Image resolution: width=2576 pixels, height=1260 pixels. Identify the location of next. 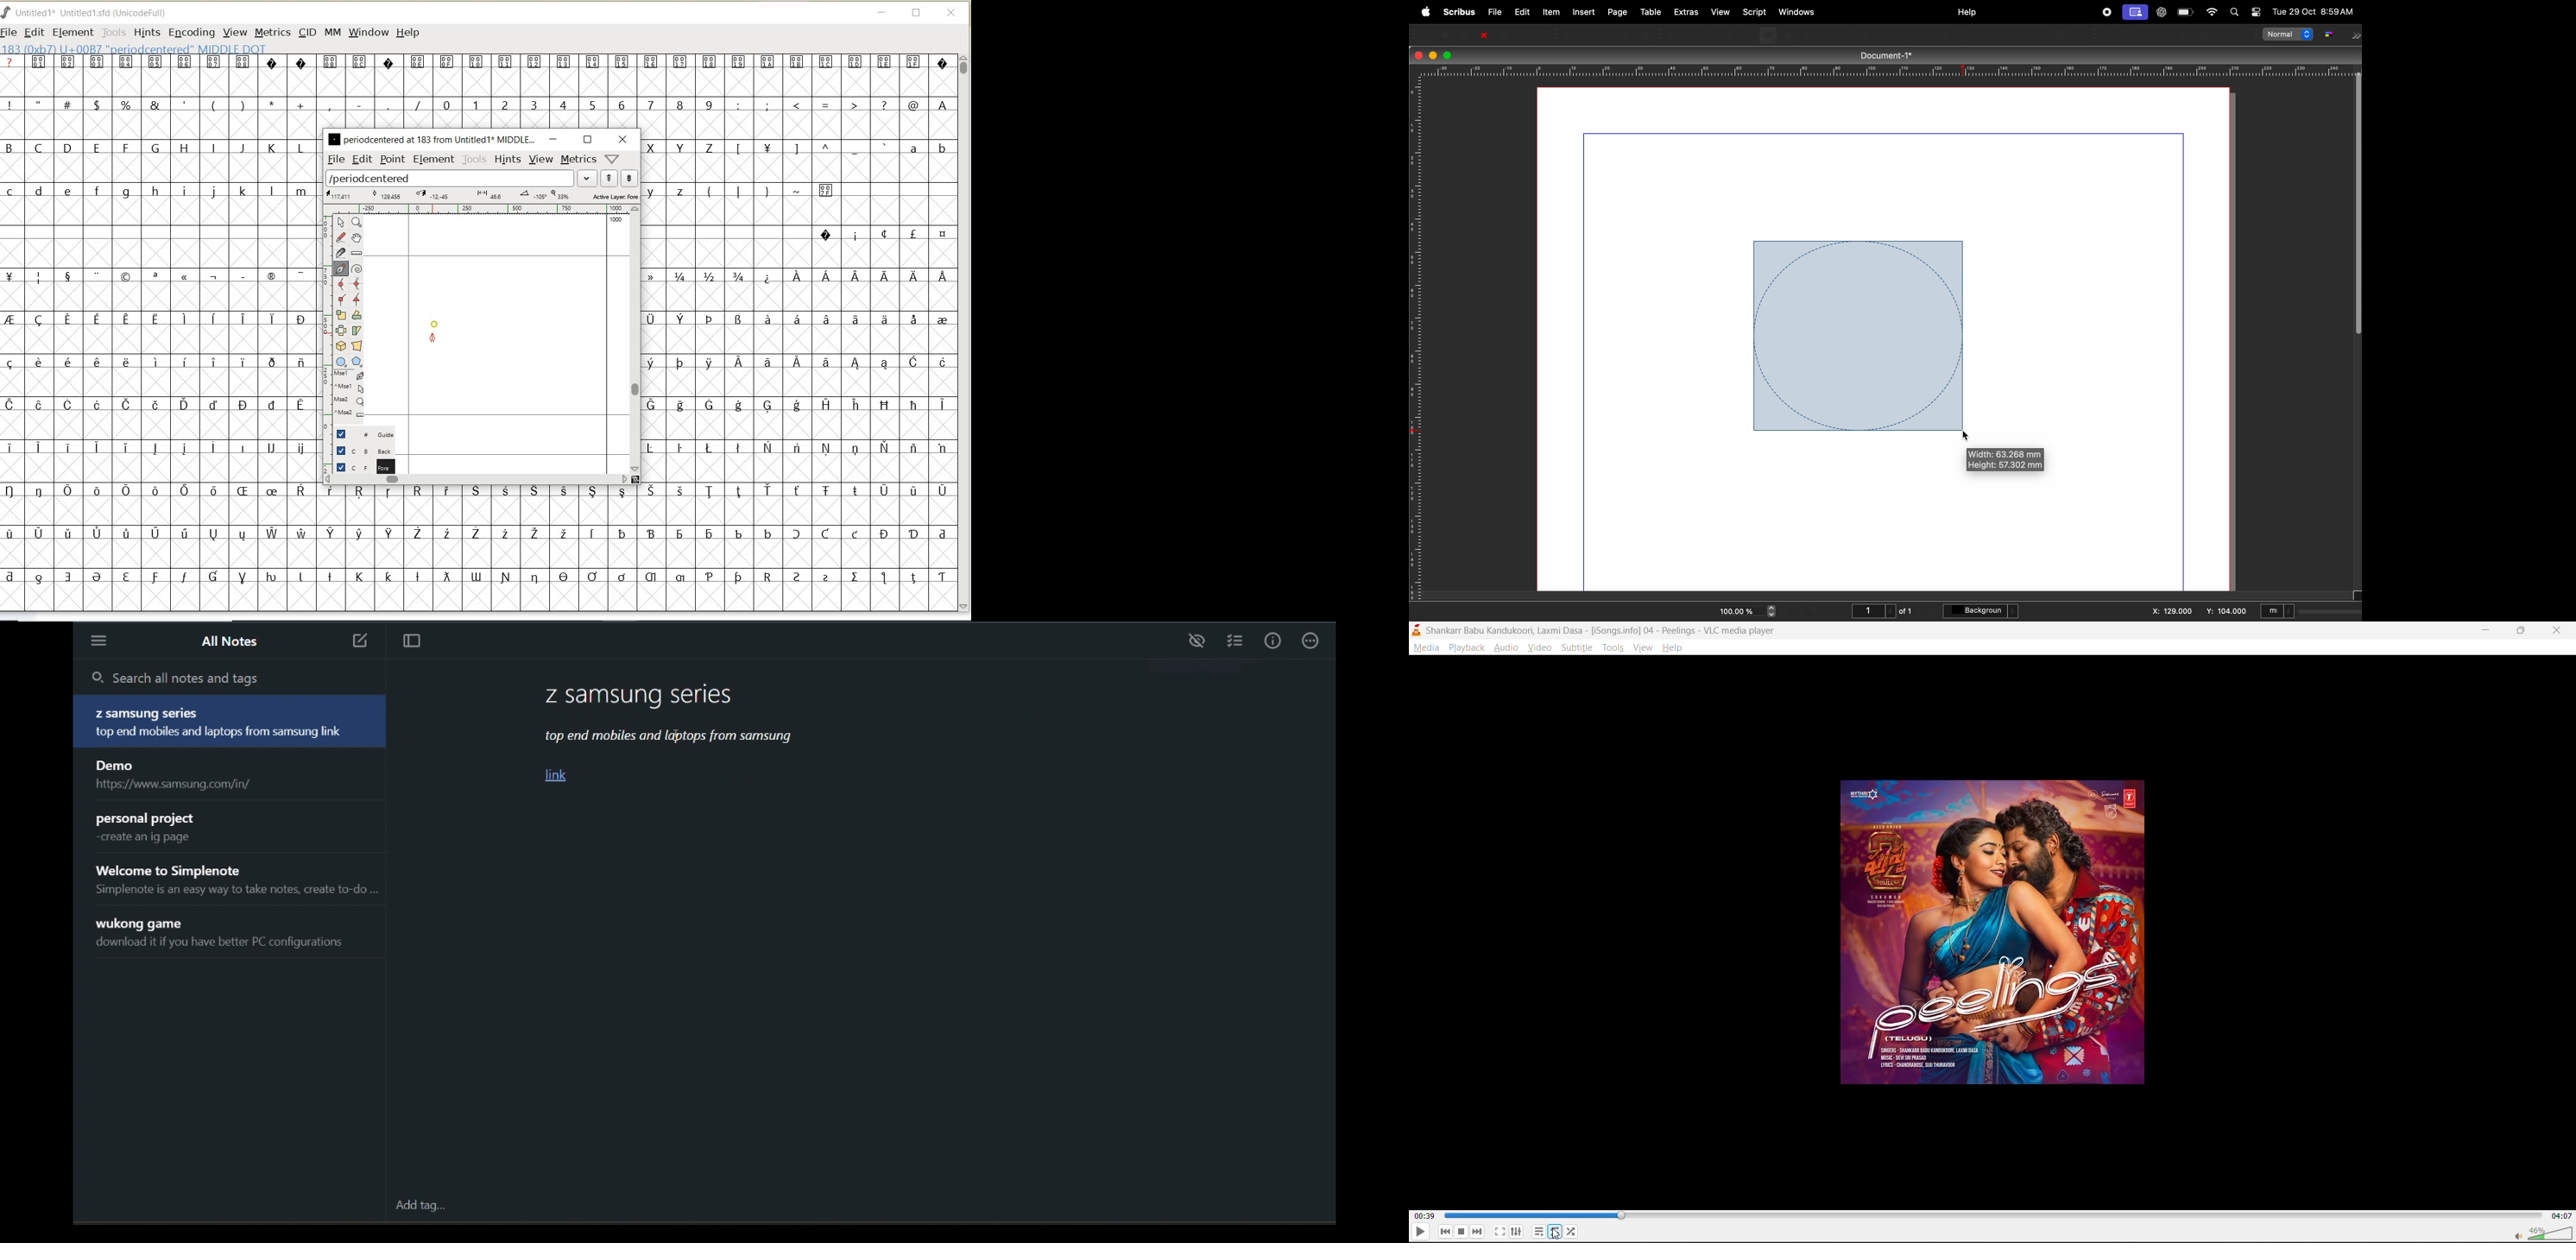
(1477, 1232).